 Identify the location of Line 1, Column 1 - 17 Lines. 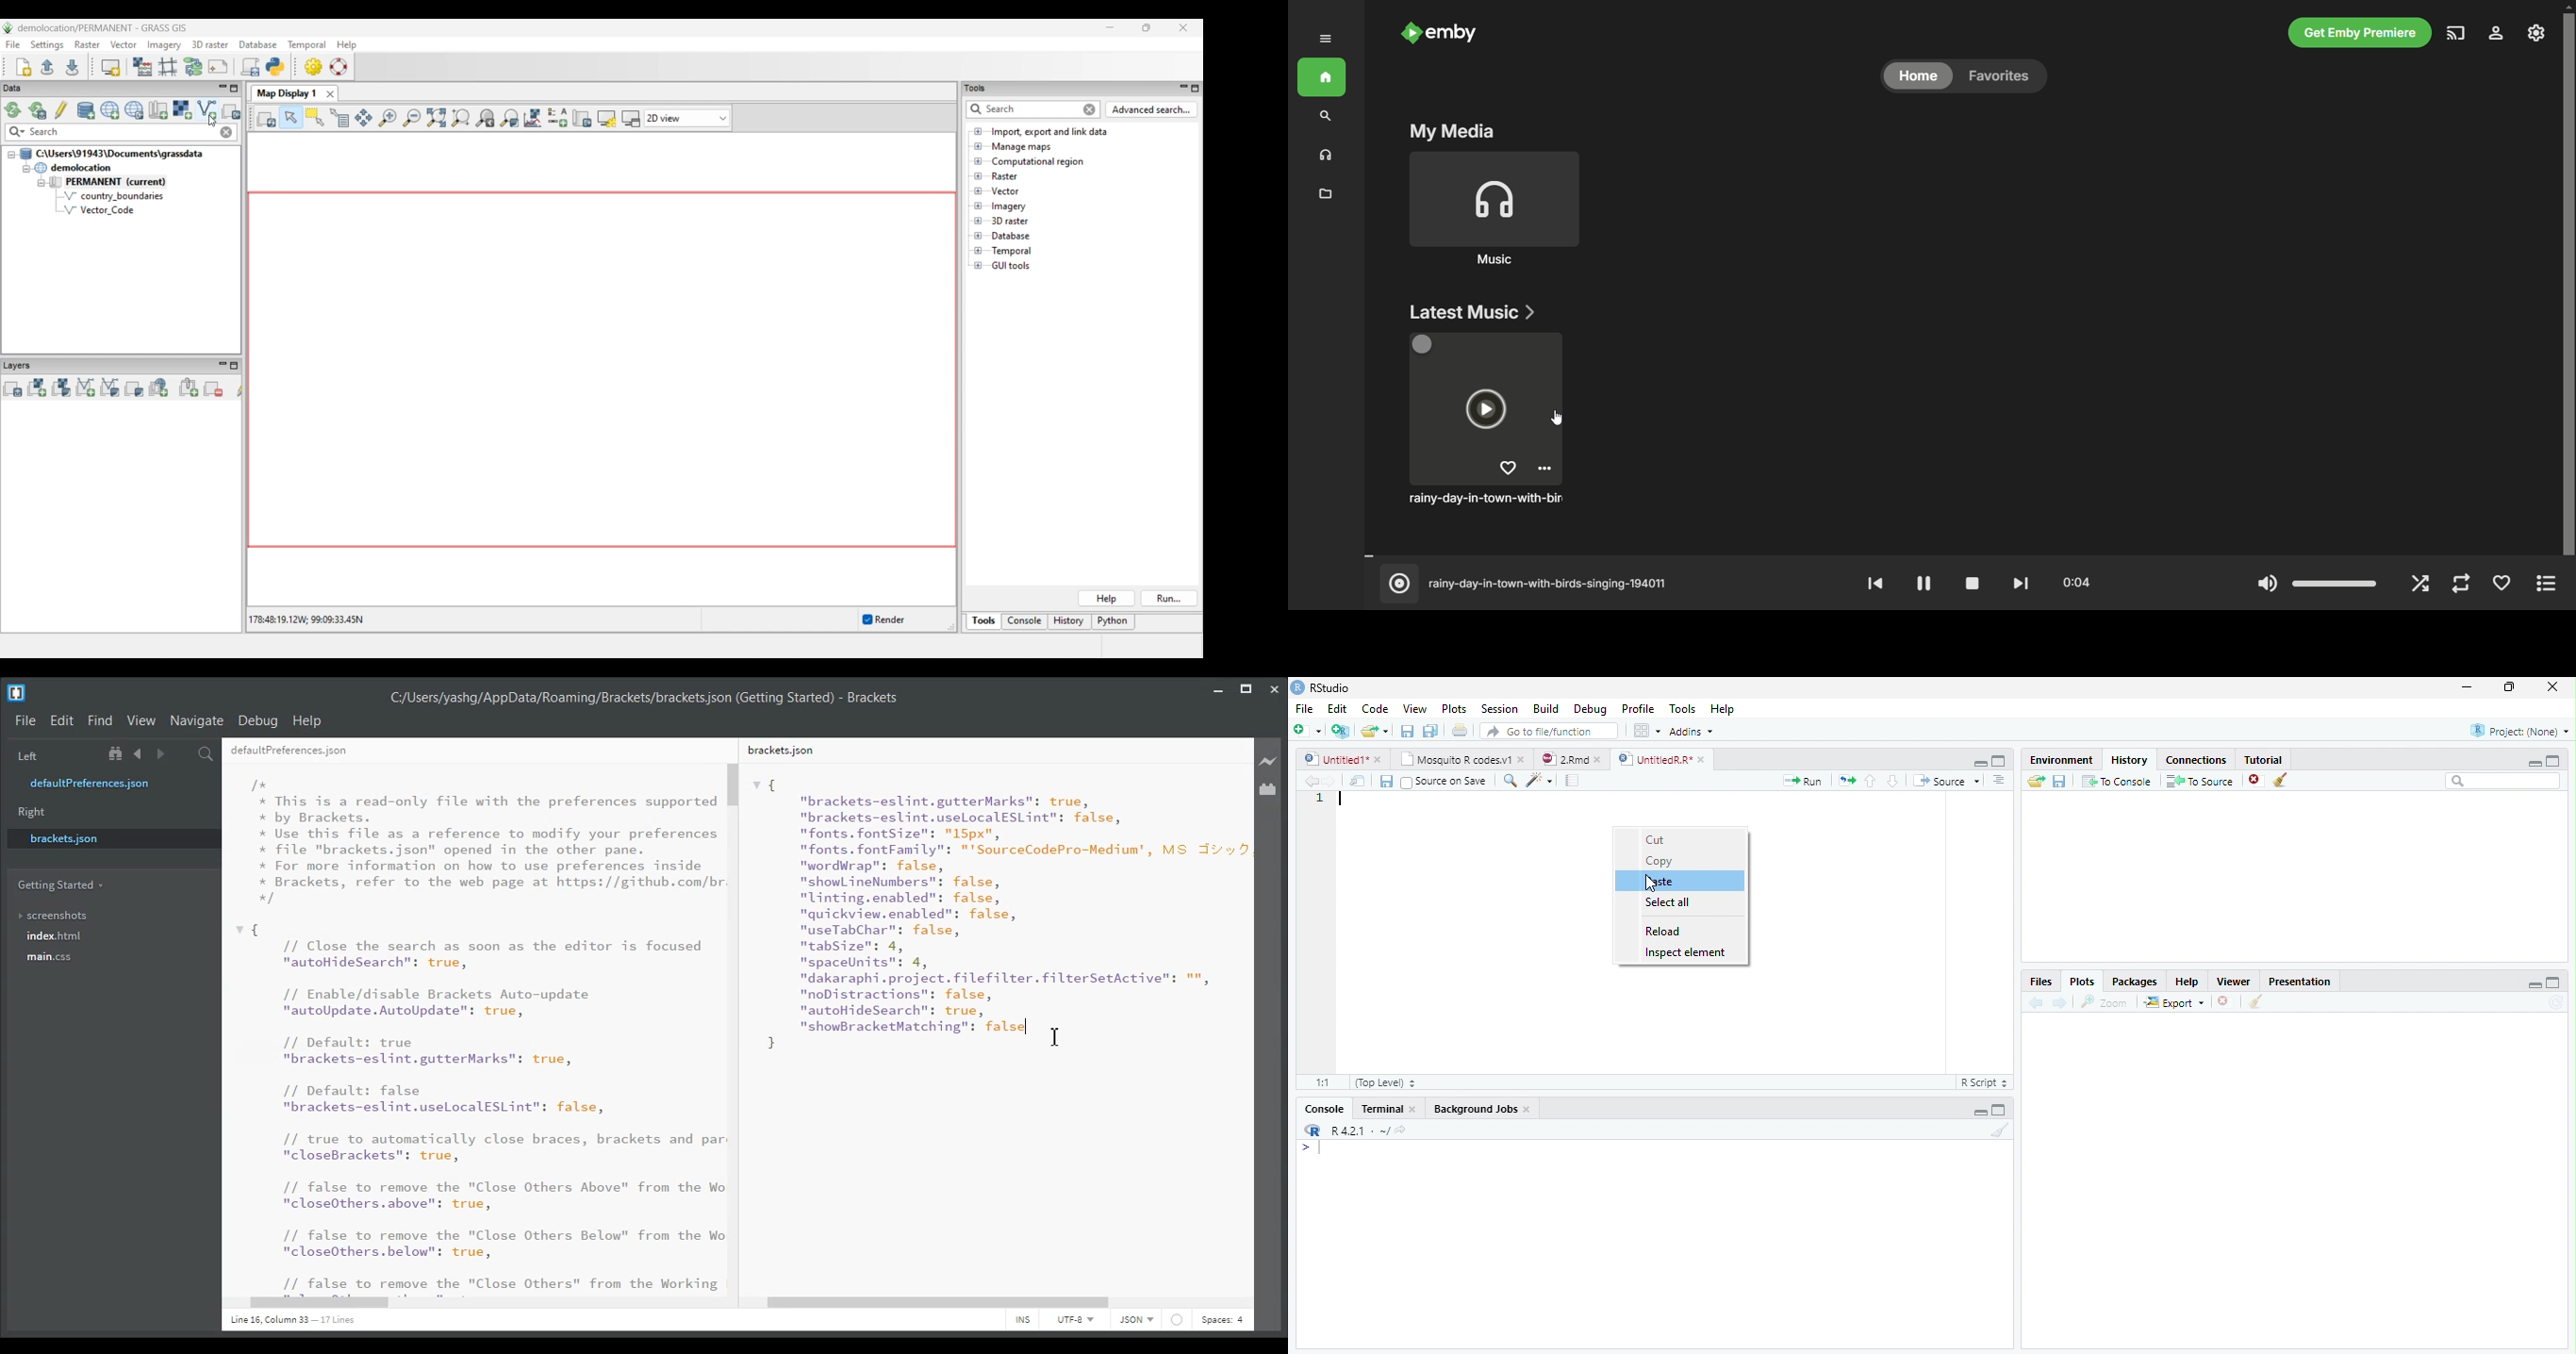
(290, 1322).